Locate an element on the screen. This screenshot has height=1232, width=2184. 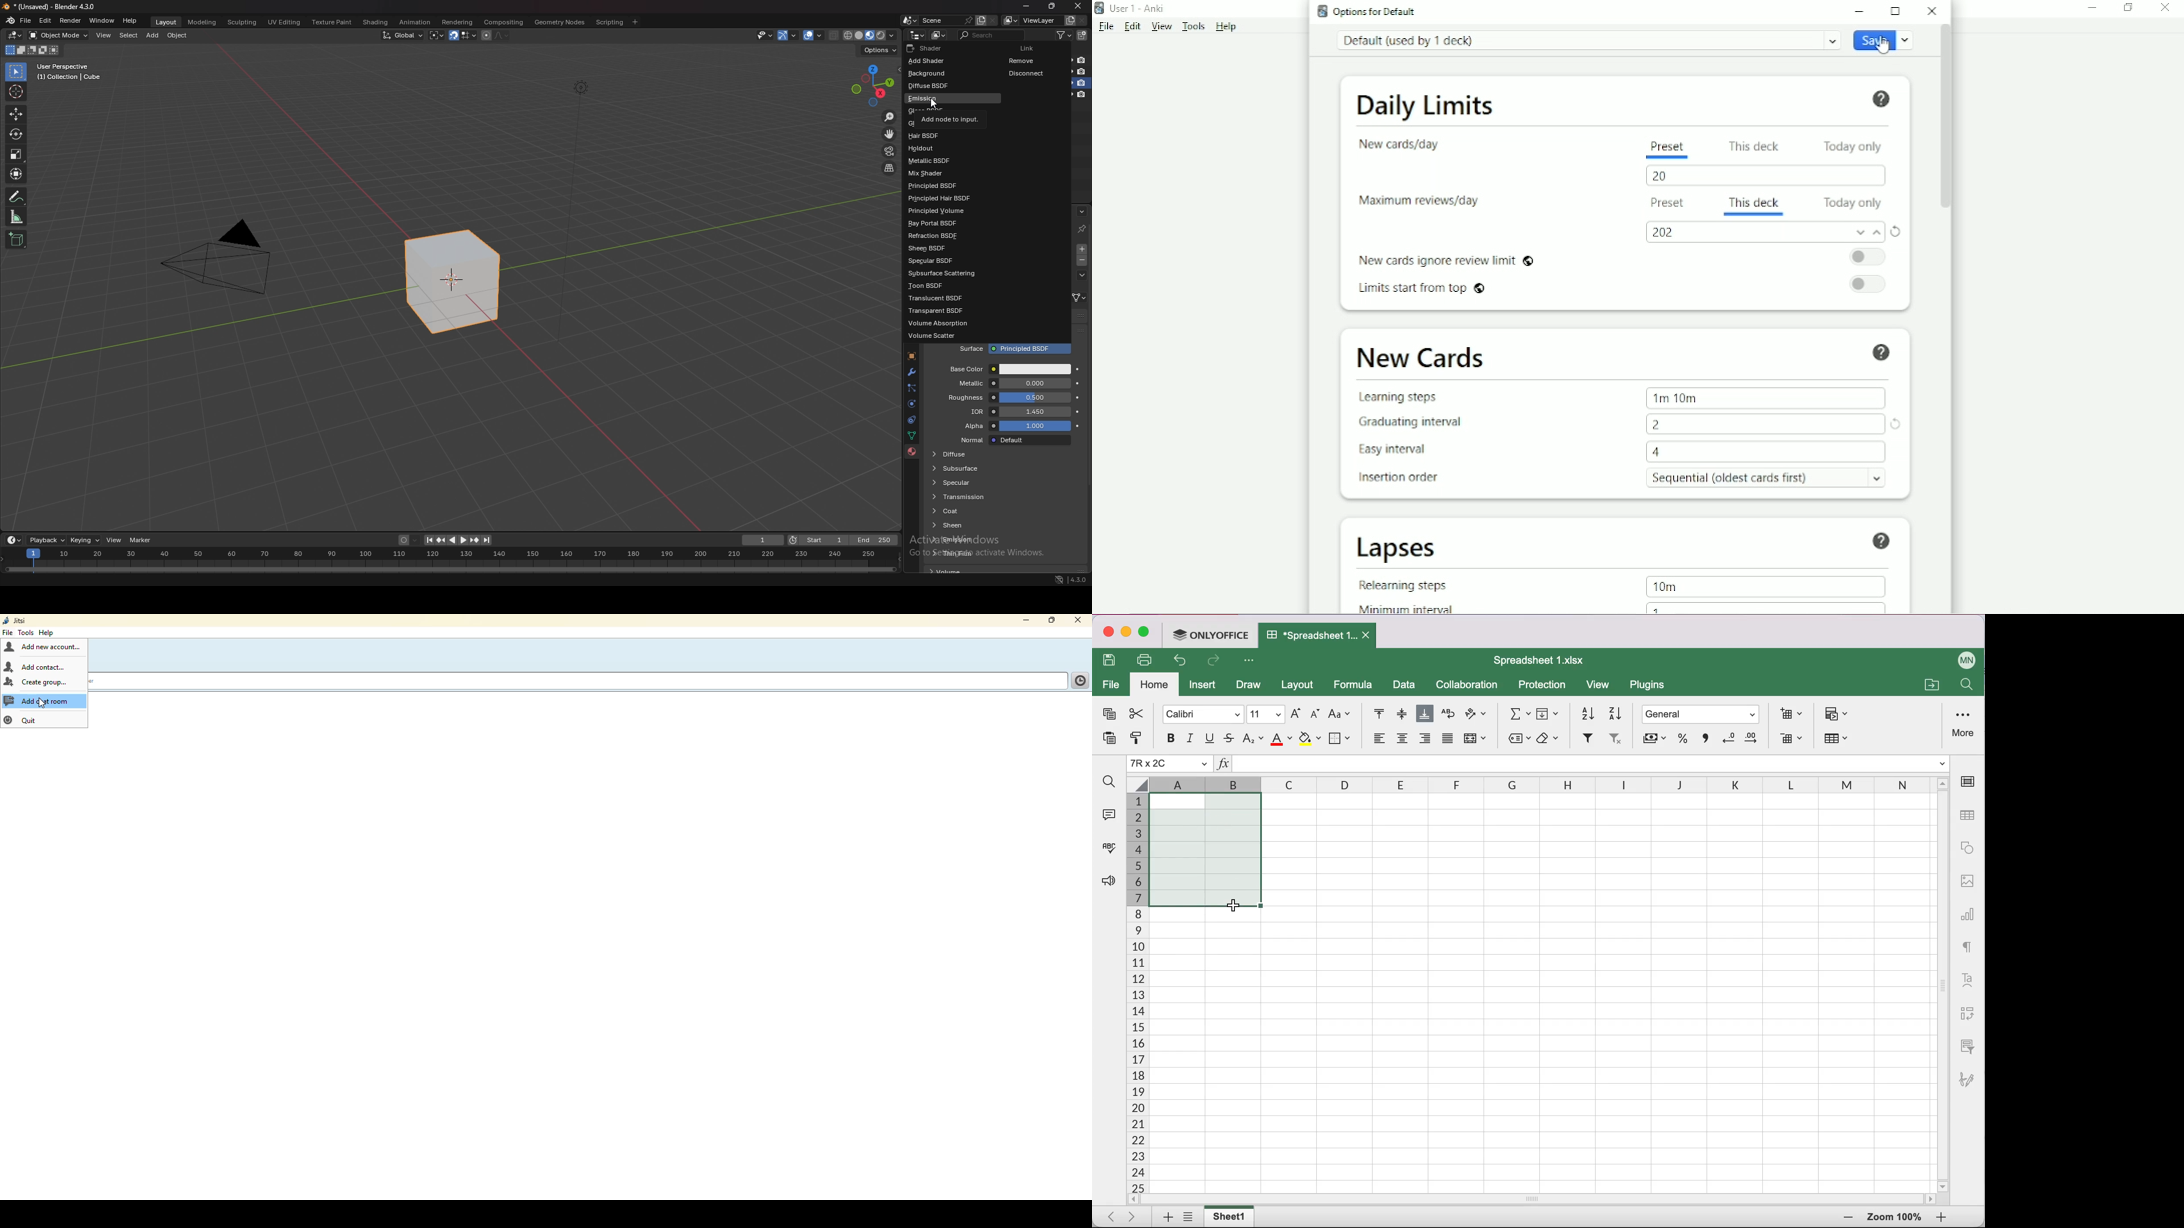
2 is located at coordinates (1658, 424).